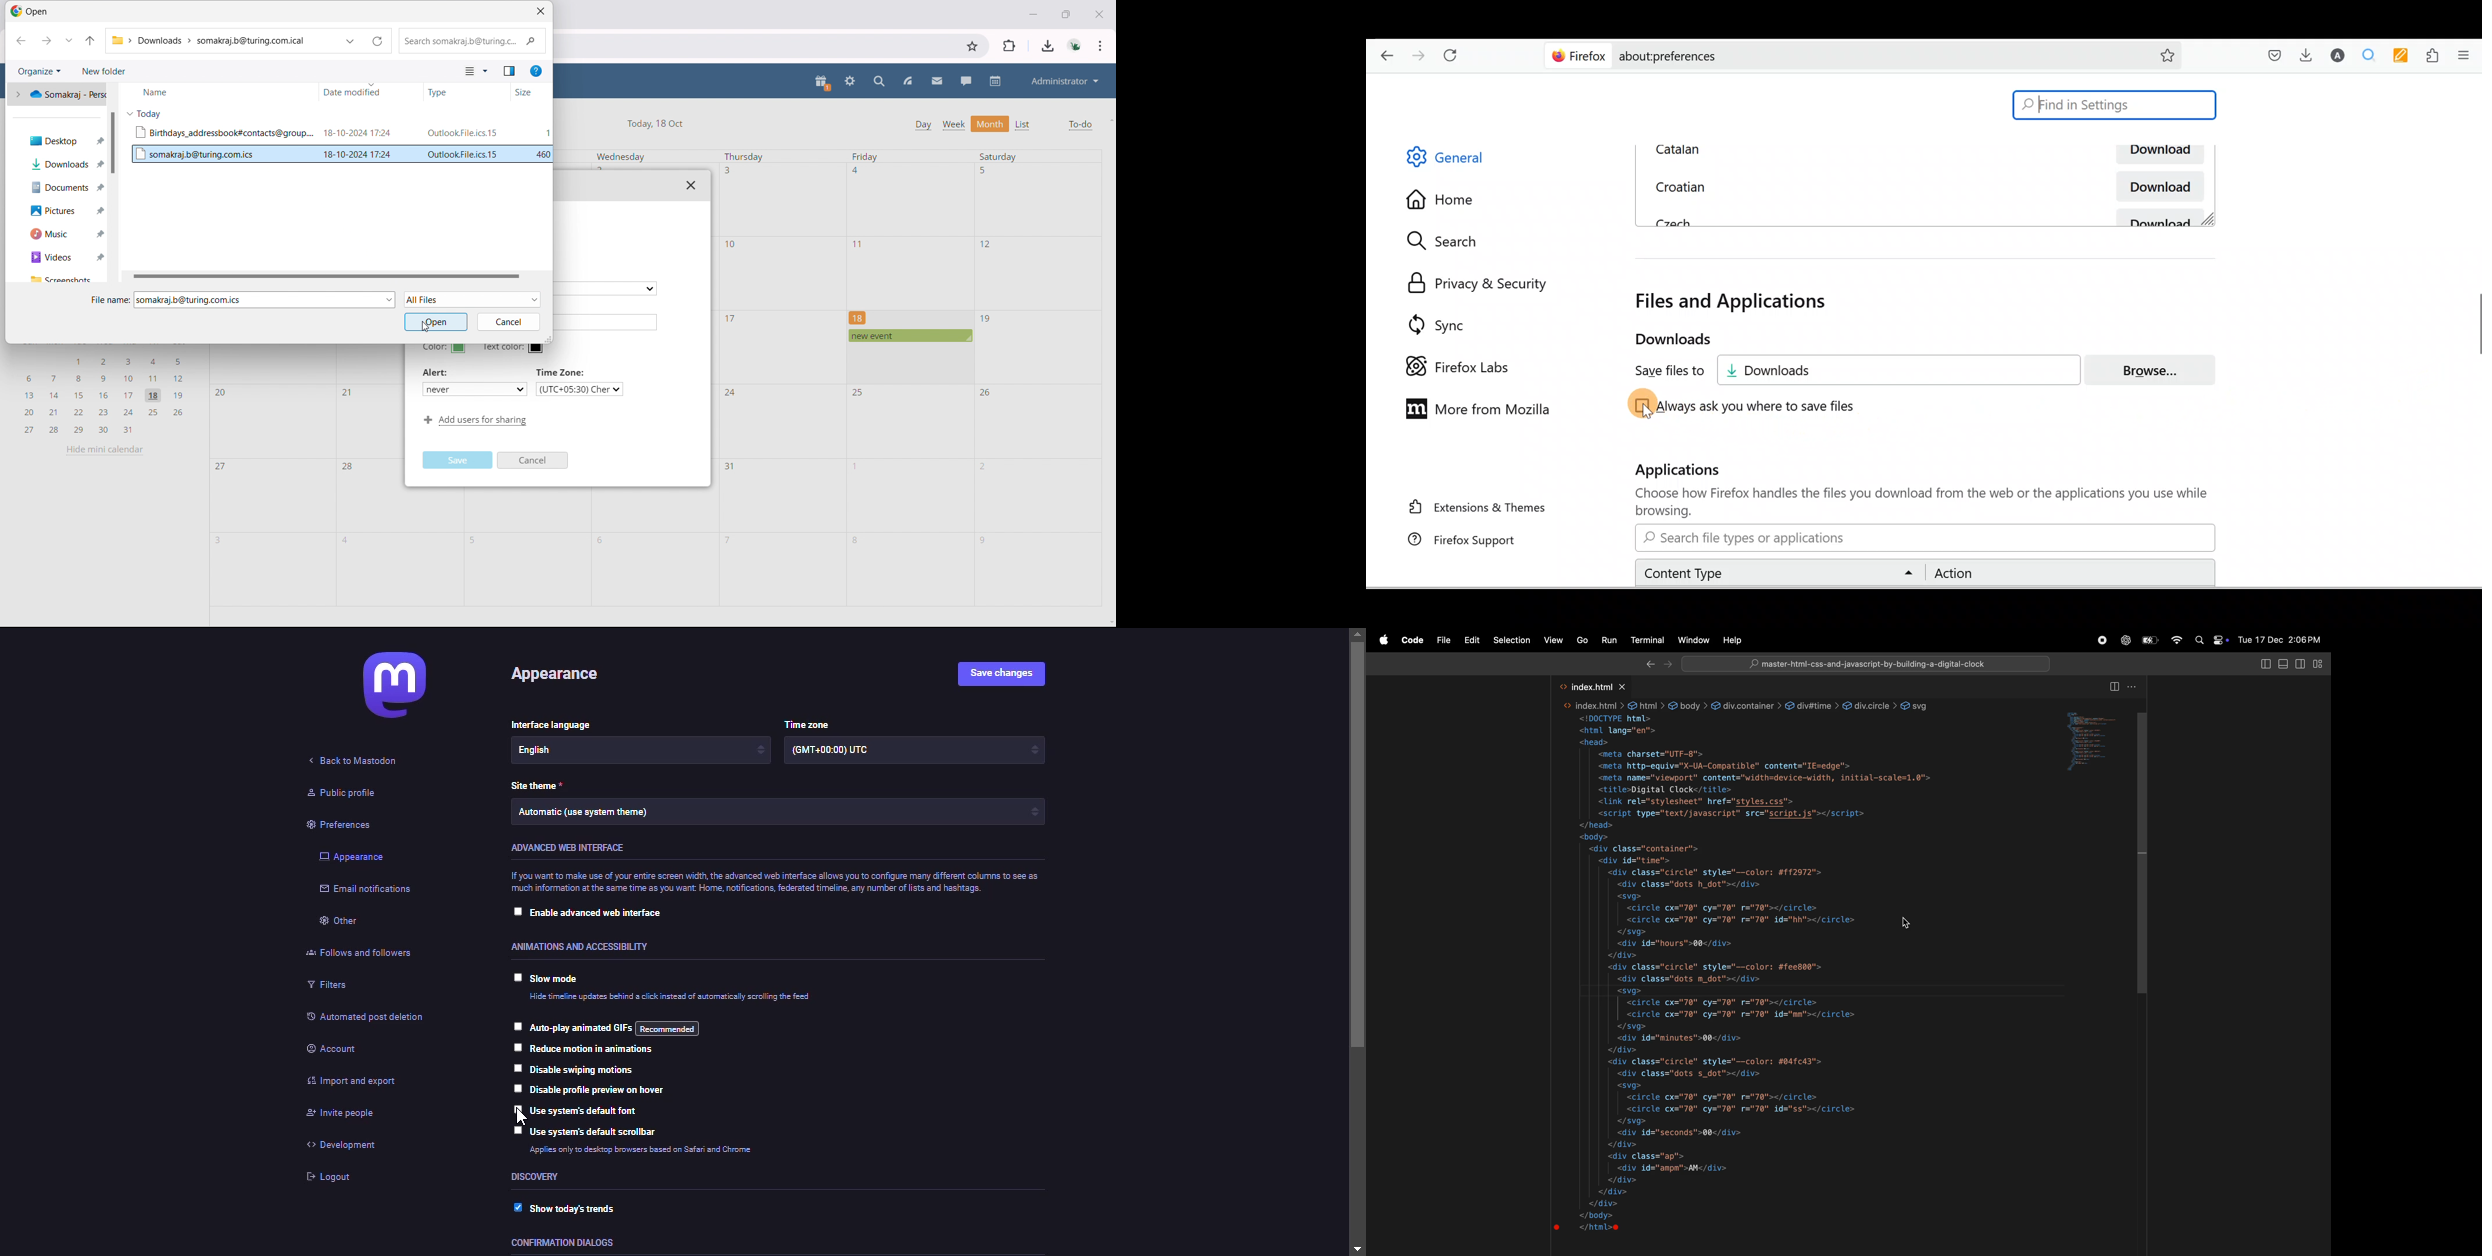 This screenshot has width=2492, height=1260. Describe the element at coordinates (2168, 54) in the screenshot. I see `Bookmark this page` at that location.